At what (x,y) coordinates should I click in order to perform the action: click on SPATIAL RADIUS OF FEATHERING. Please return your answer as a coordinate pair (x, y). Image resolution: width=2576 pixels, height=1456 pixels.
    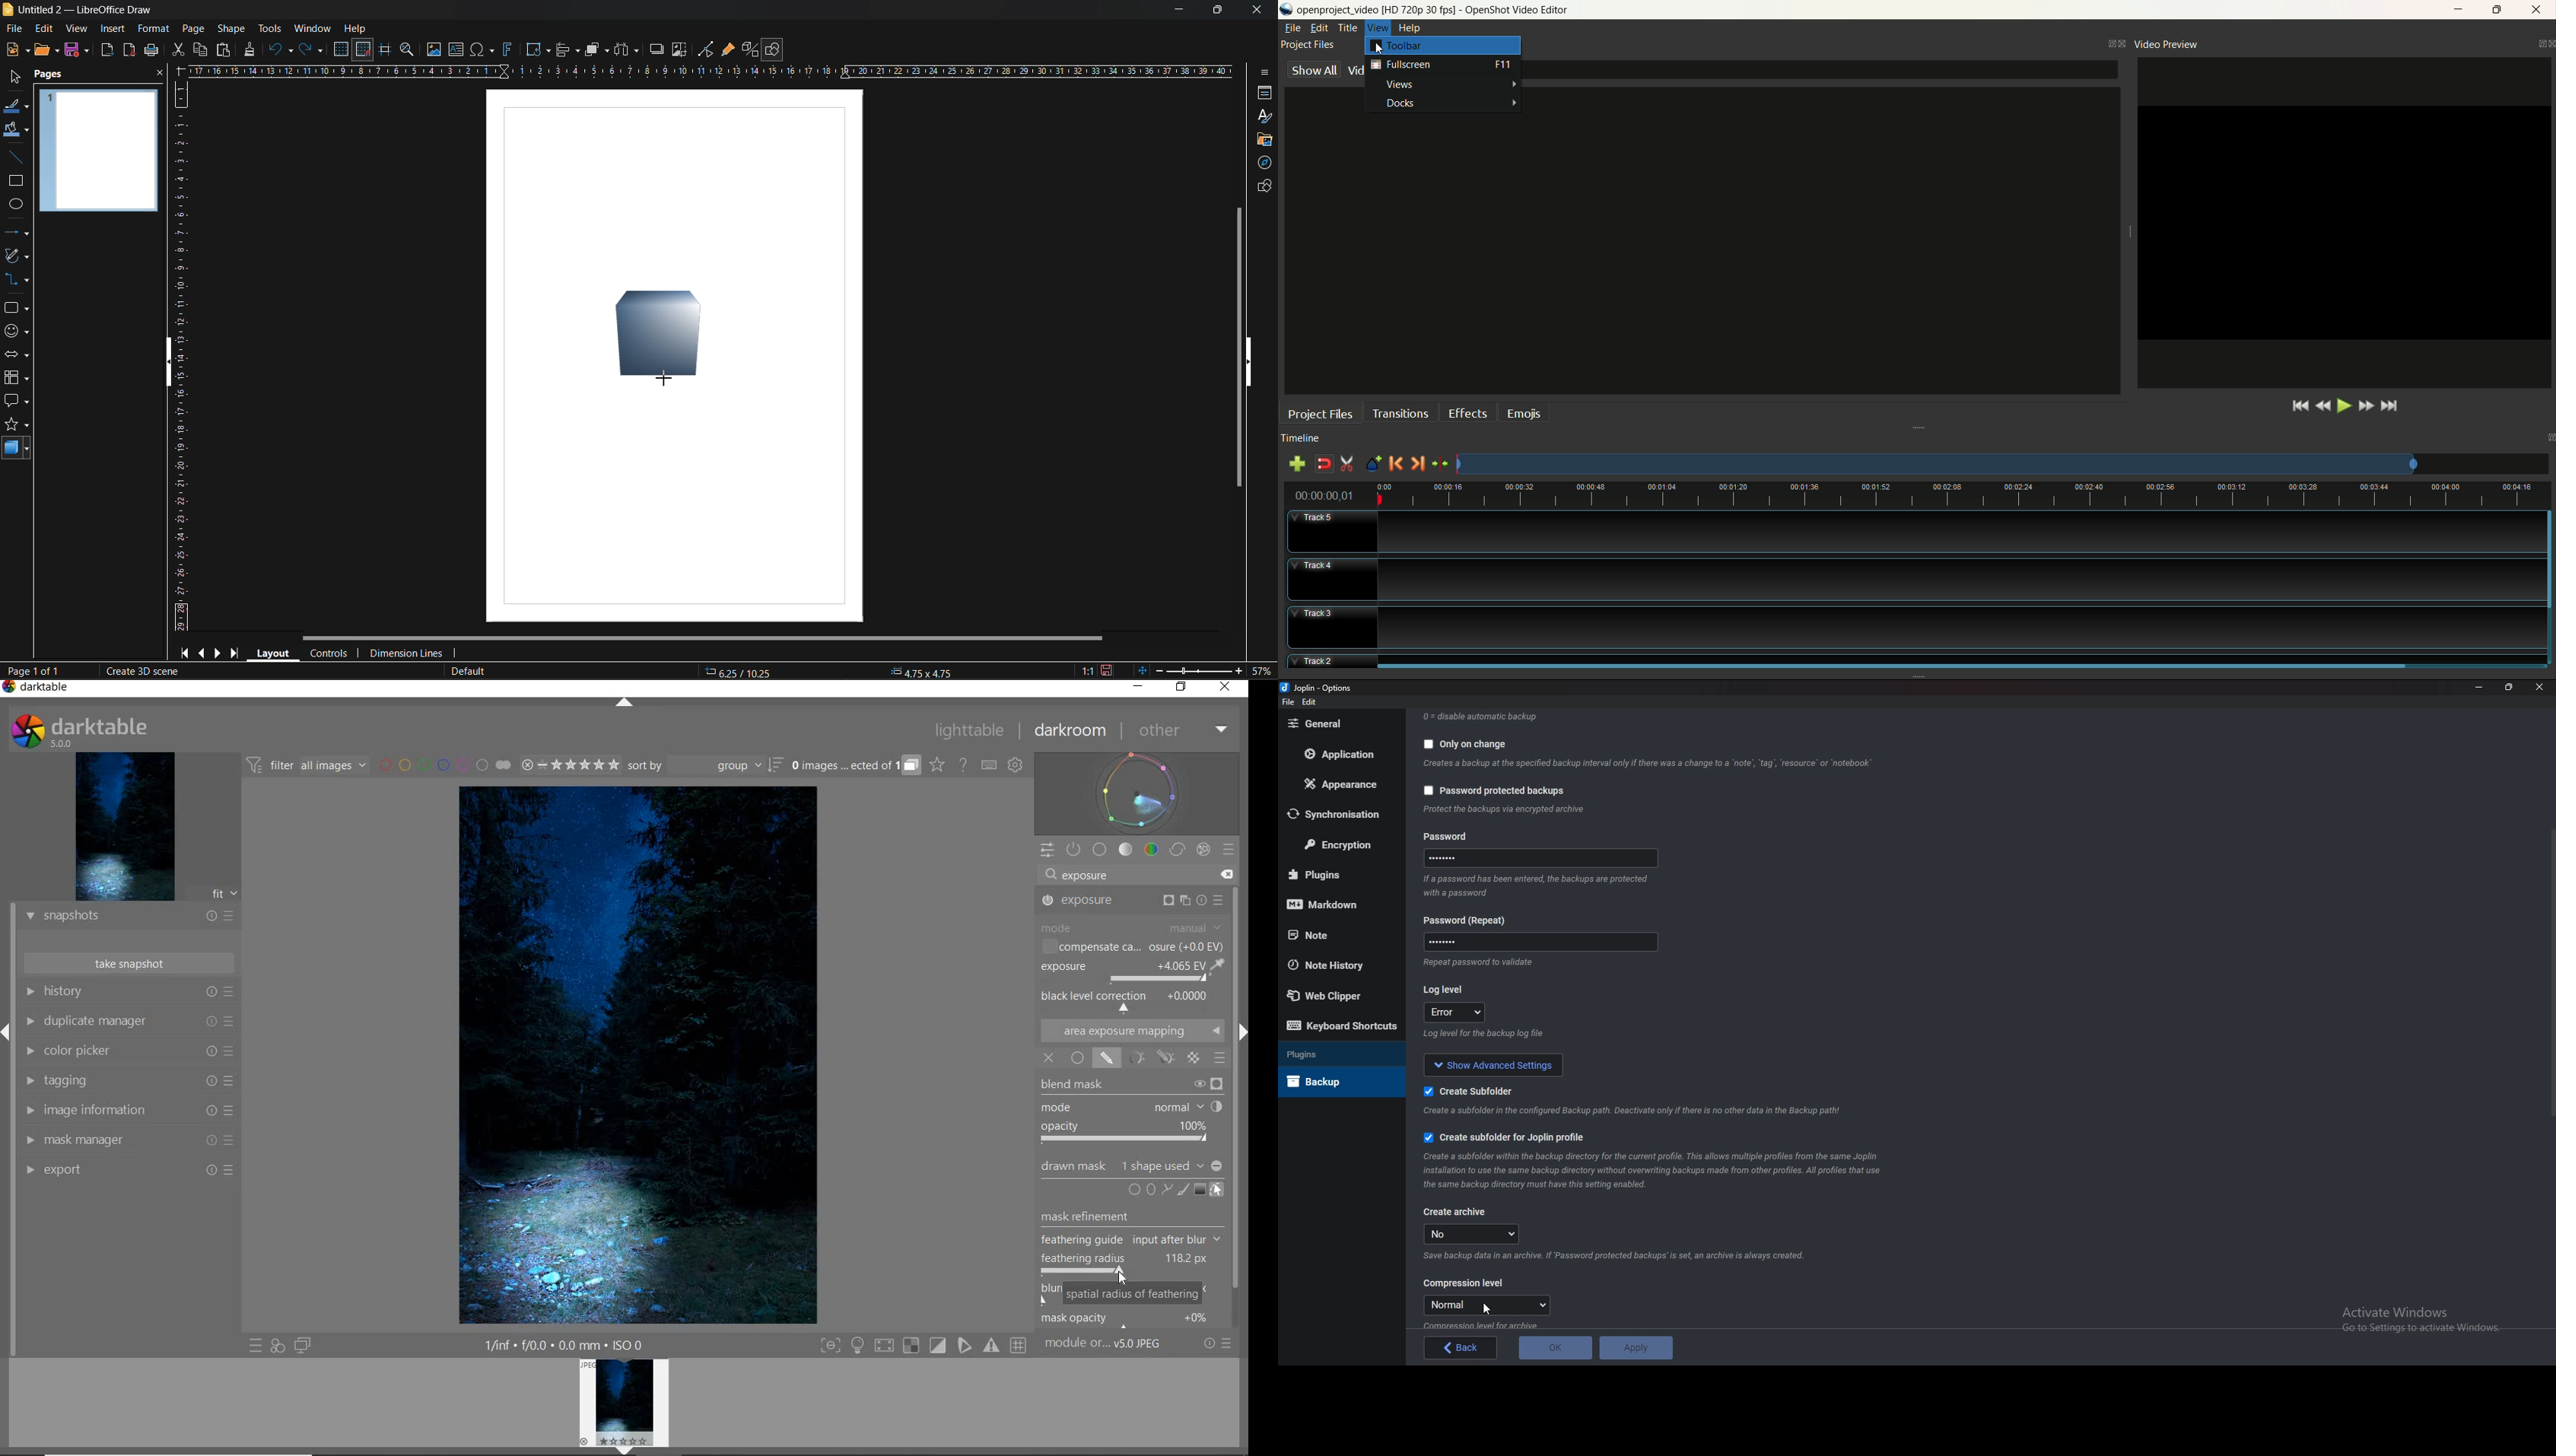
    Looking at the image, I should click on (1136, 1294).